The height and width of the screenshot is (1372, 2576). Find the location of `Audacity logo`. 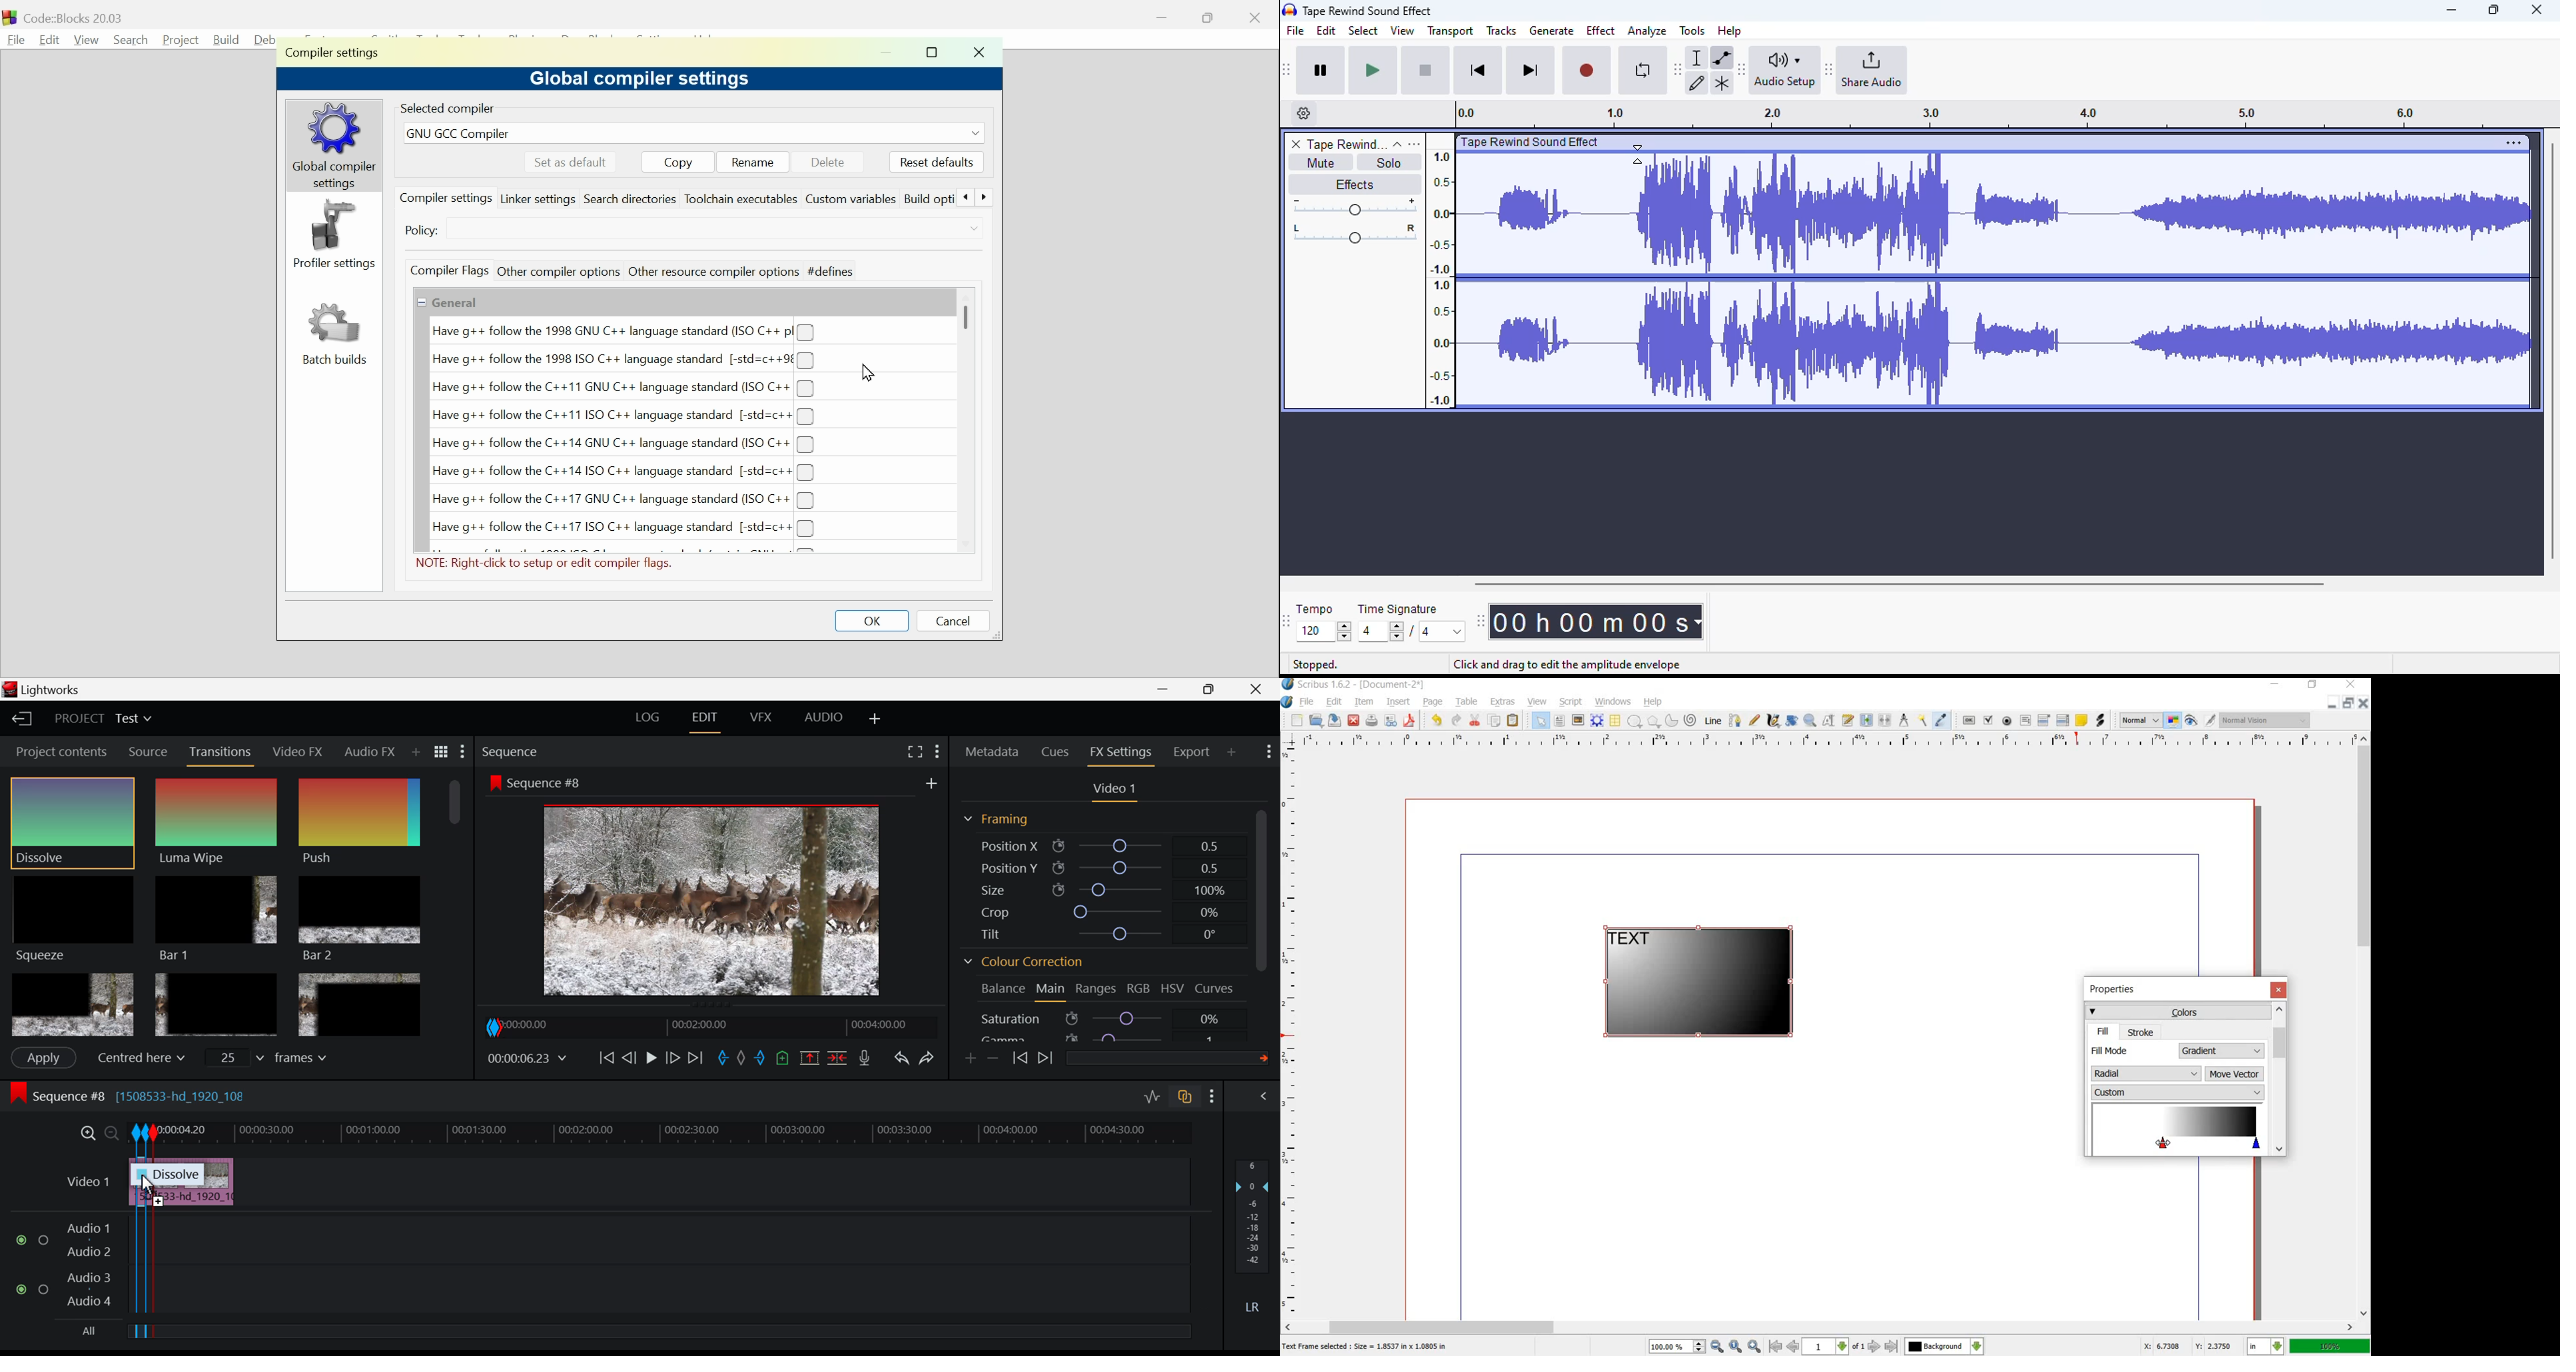

Audacity logo is located at coordinates (1289, 10).